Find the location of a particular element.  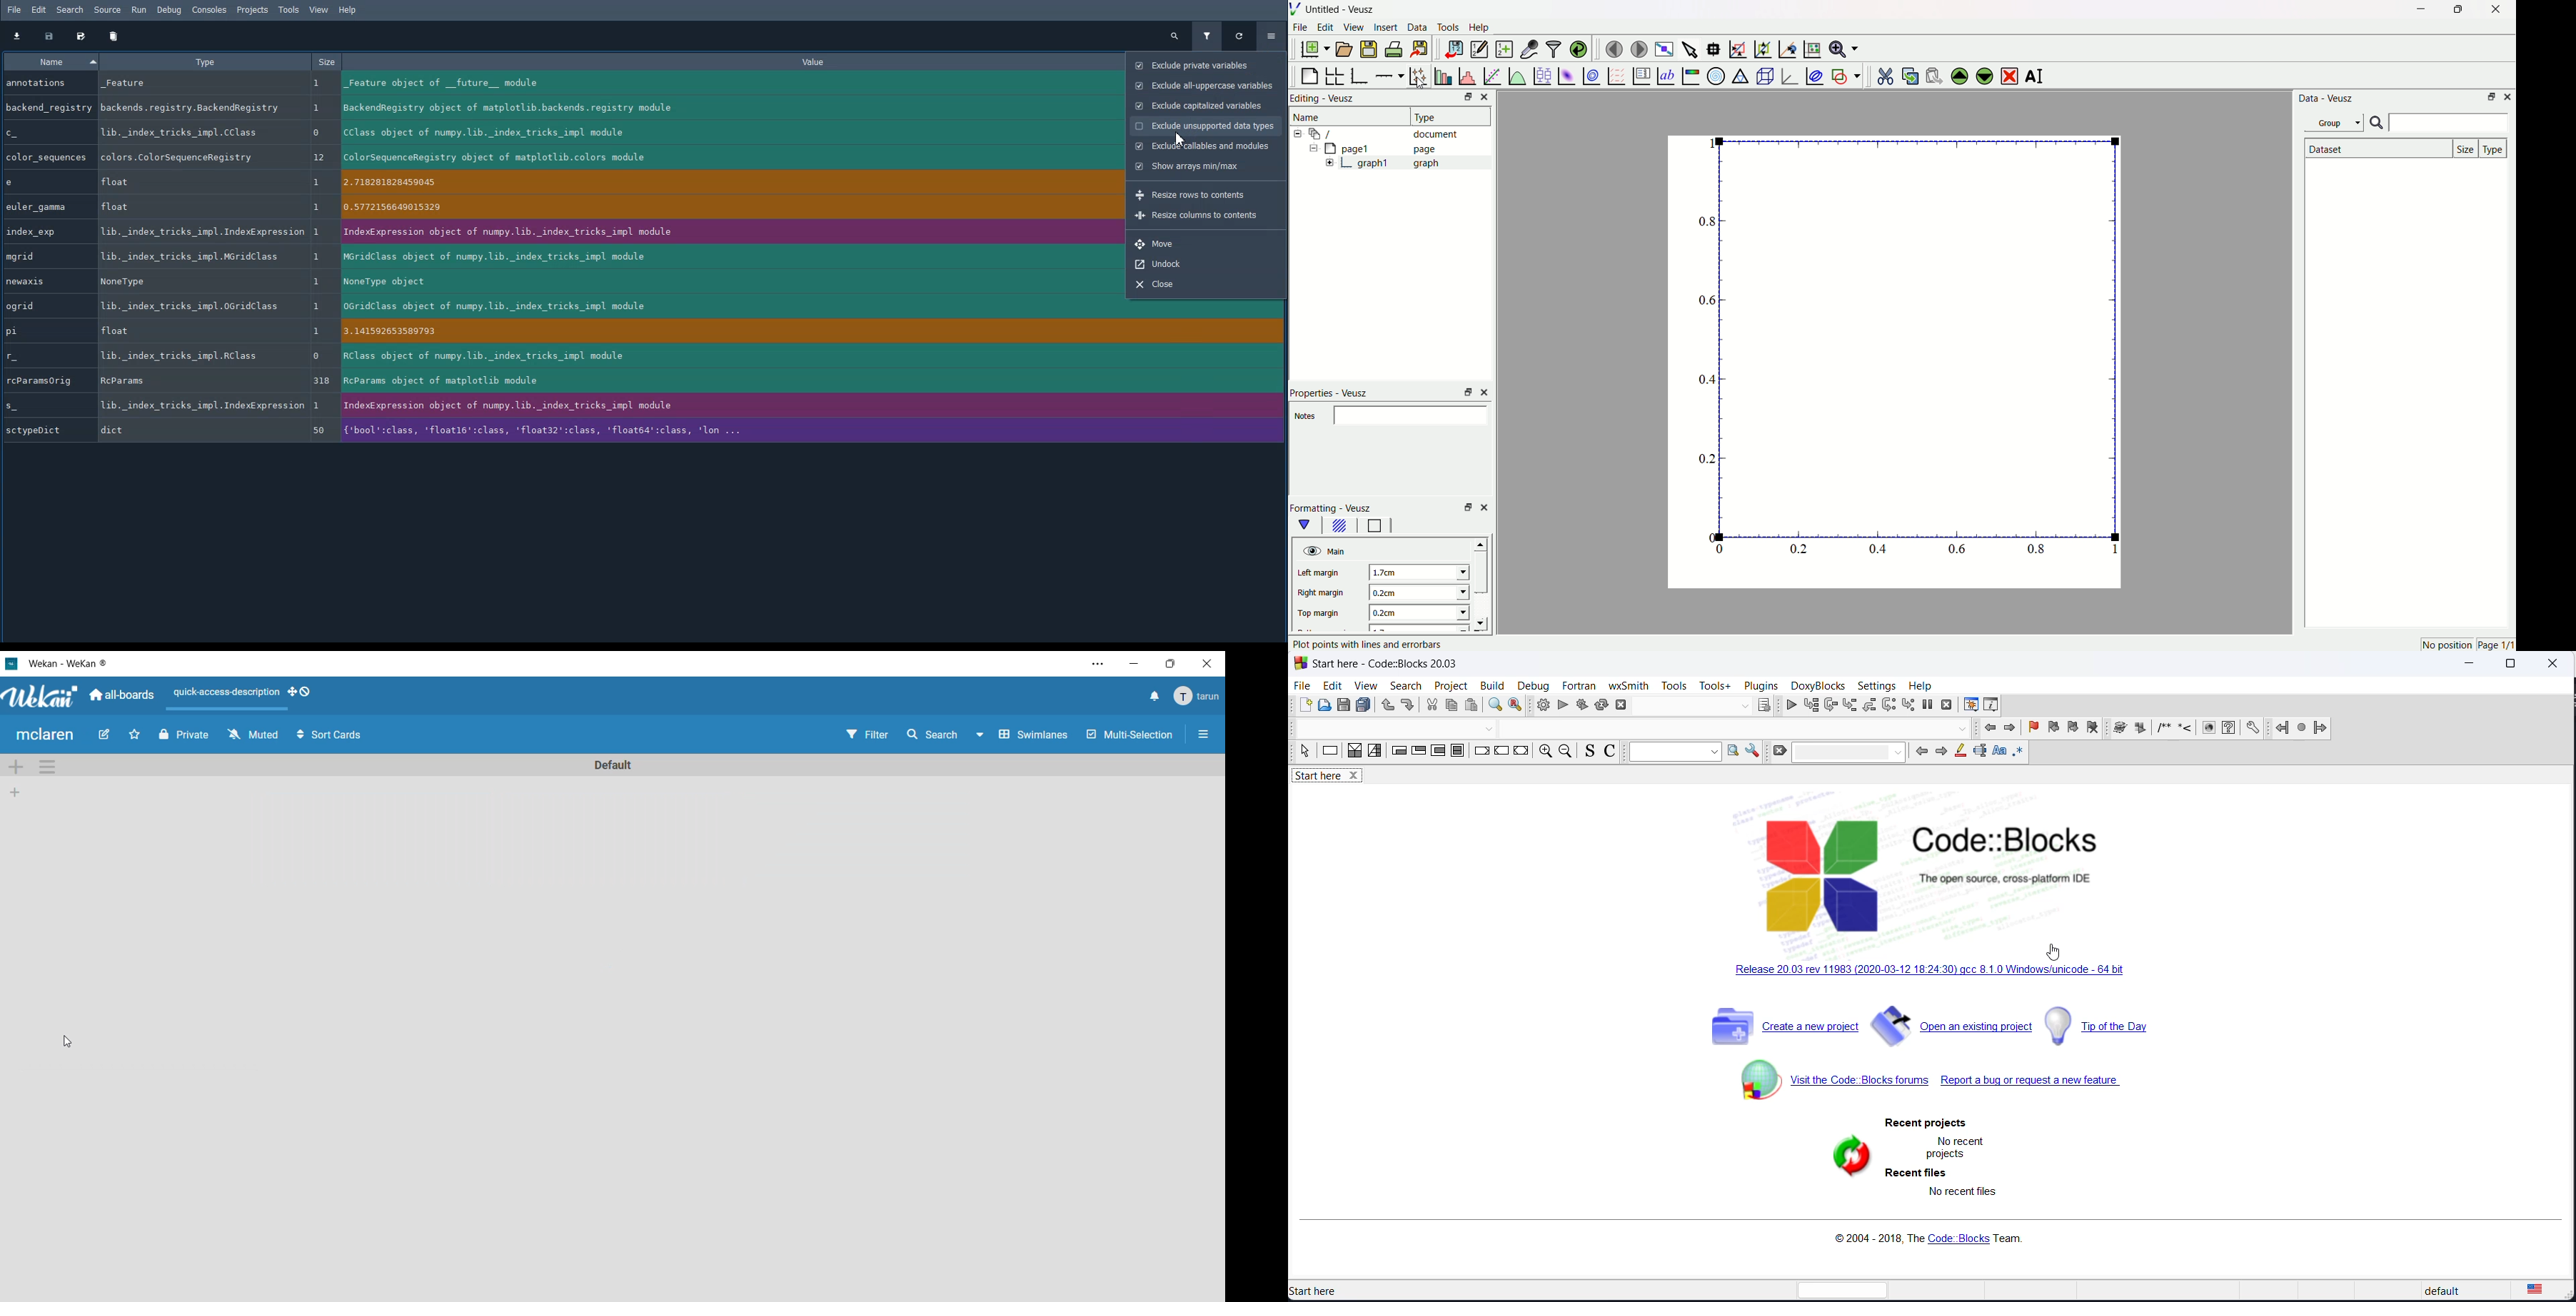

Exclude callable and modules is located at coordinates (1203, 146).